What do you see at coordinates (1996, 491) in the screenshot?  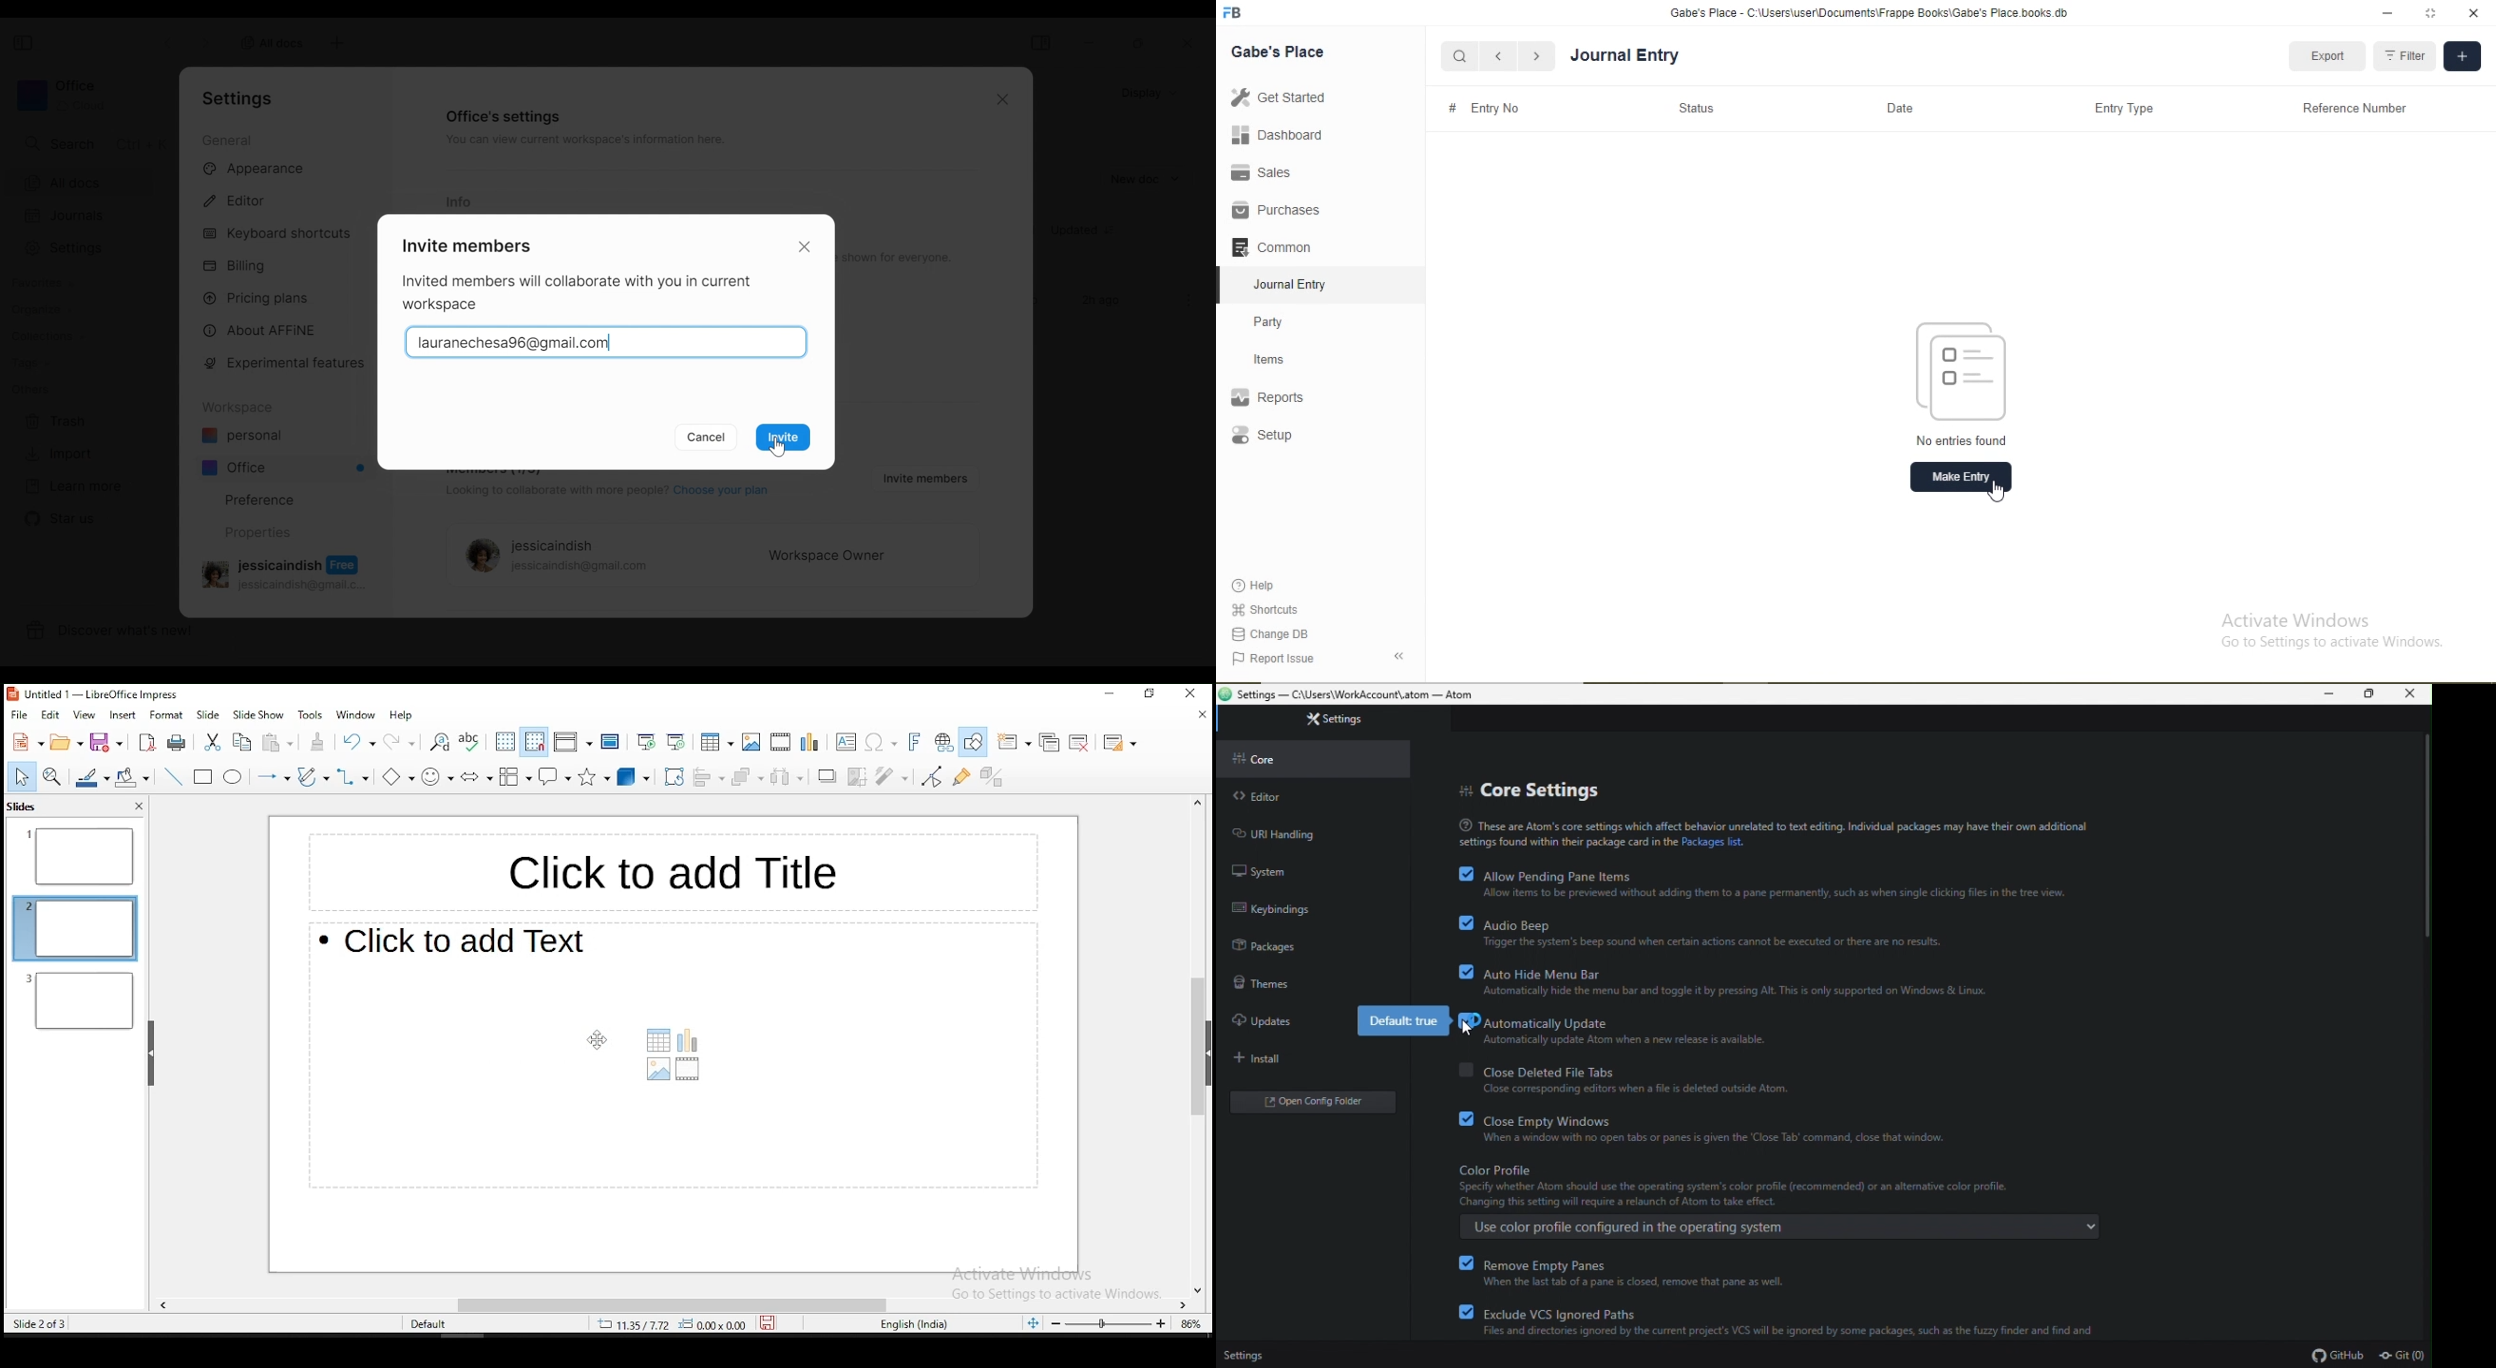 I see `cursor` at bounding box center [1996, 491].